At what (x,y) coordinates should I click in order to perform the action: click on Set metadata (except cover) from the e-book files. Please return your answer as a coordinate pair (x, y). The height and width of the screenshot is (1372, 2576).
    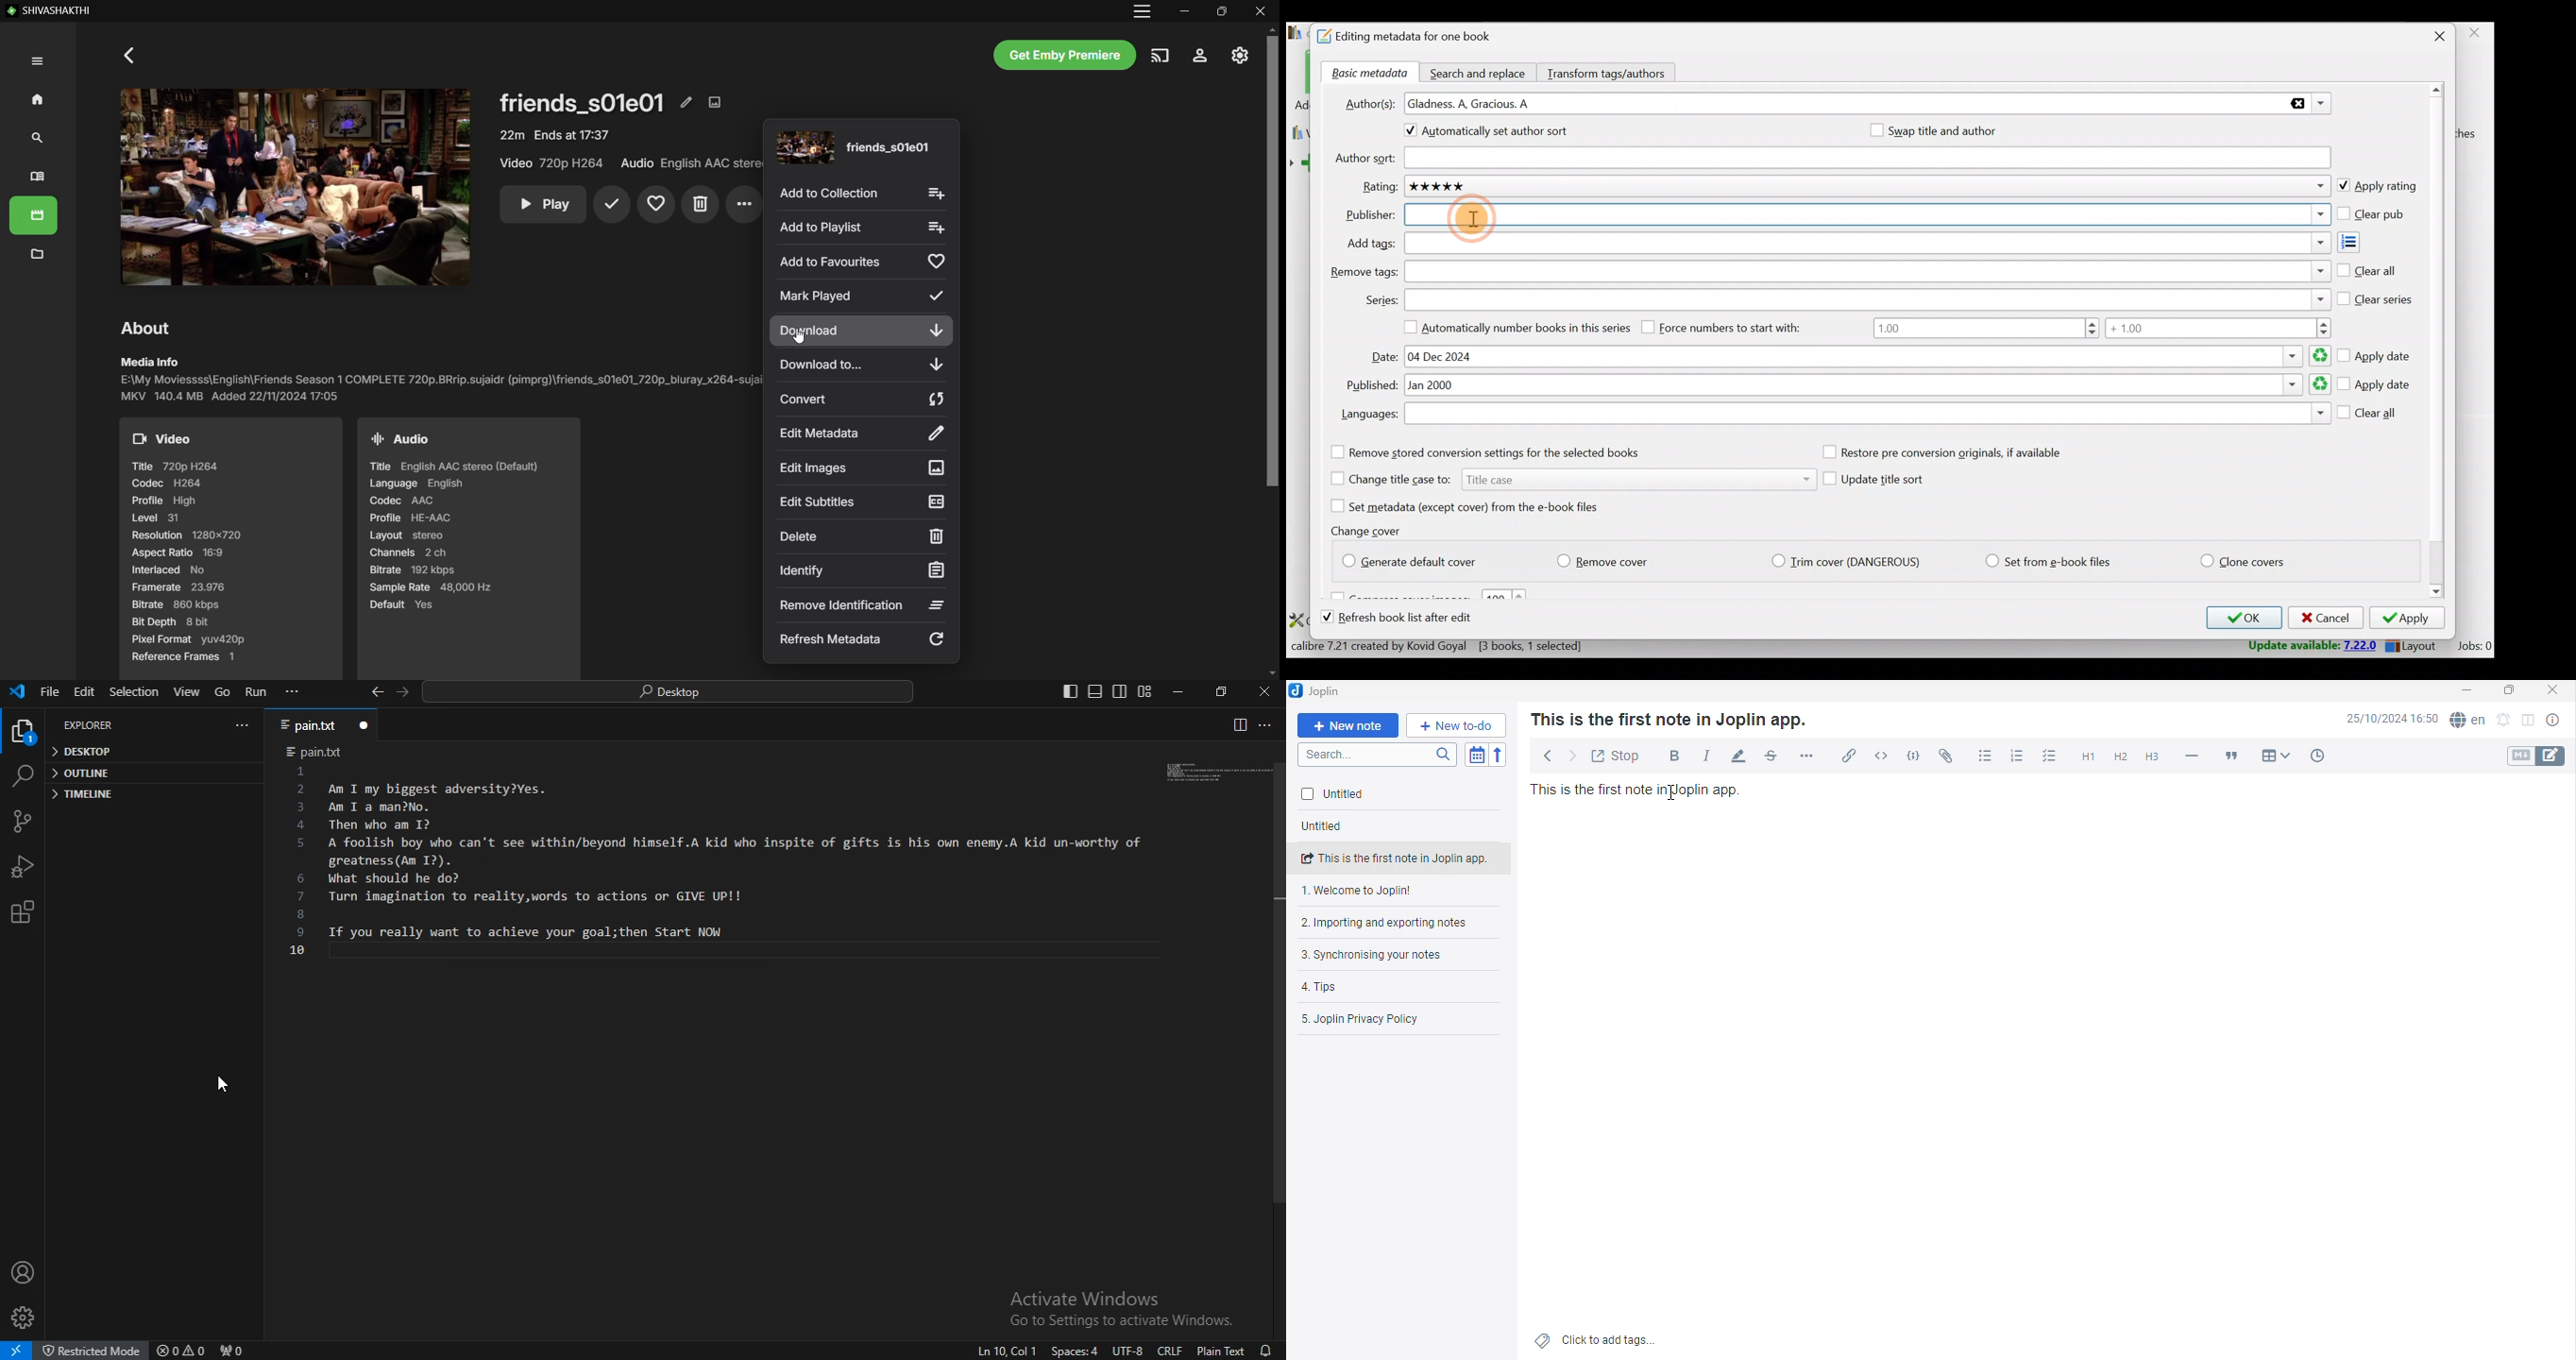
    Looking at the image, I should click on (1480, 506).